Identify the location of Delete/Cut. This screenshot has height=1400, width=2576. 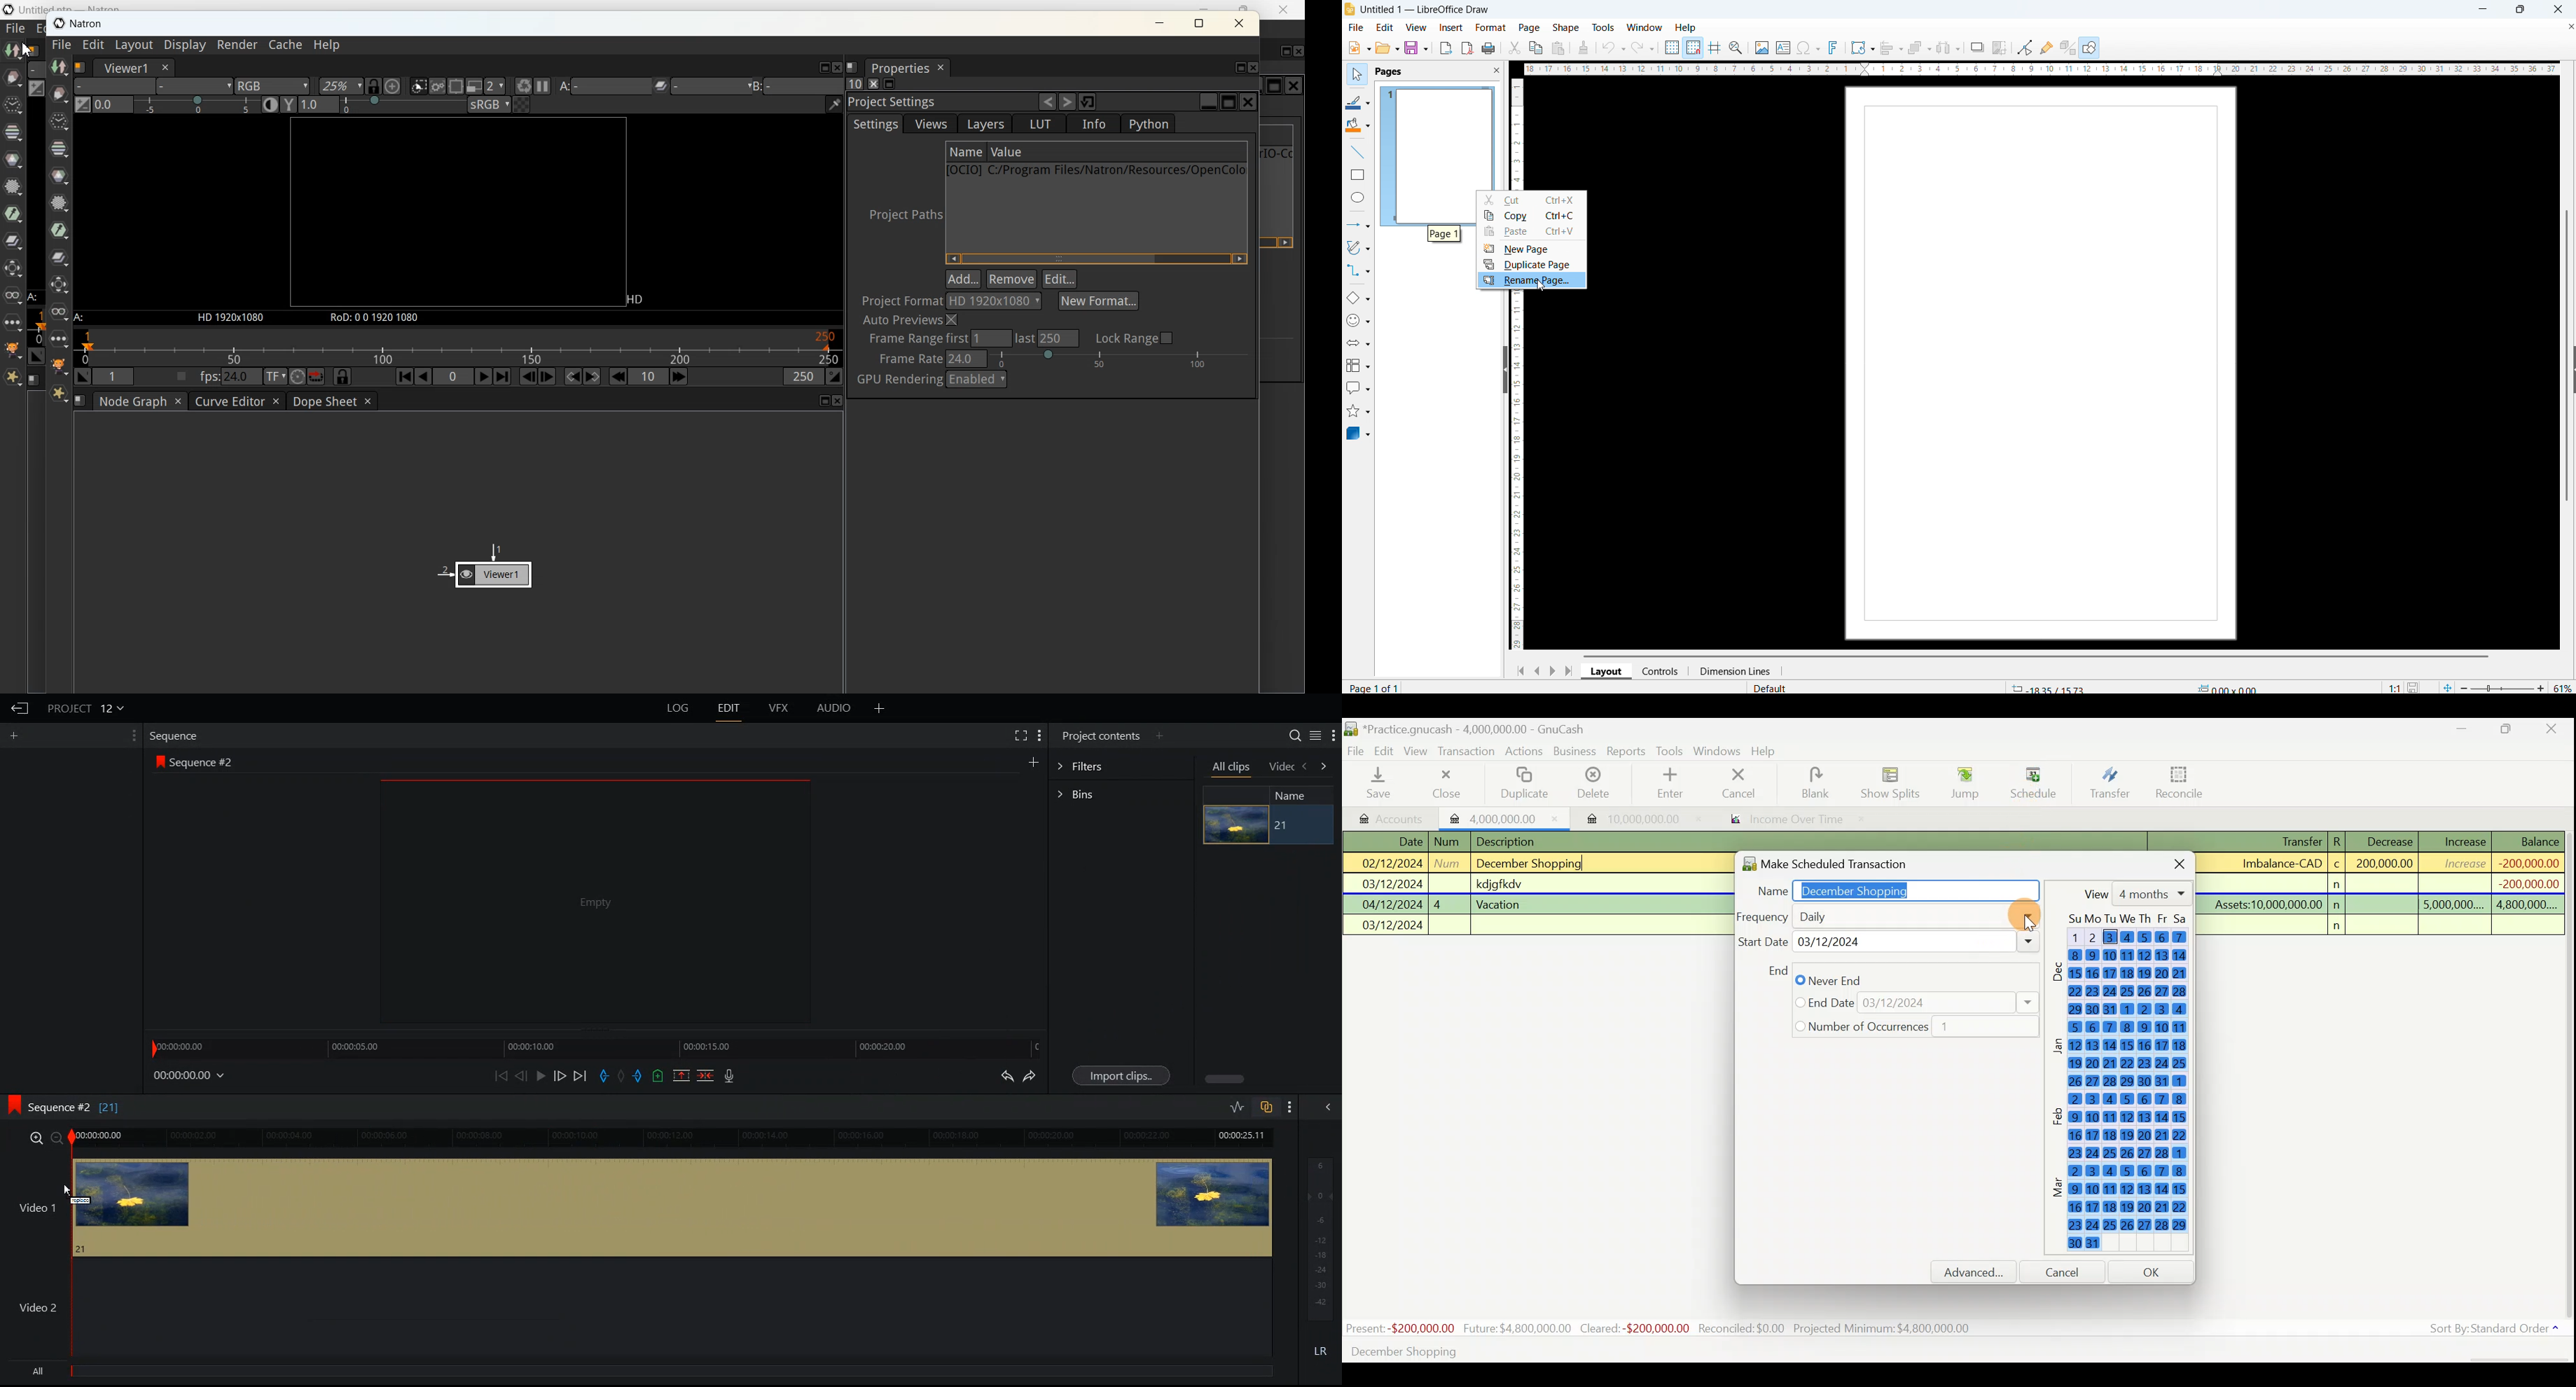
(706, 1076).